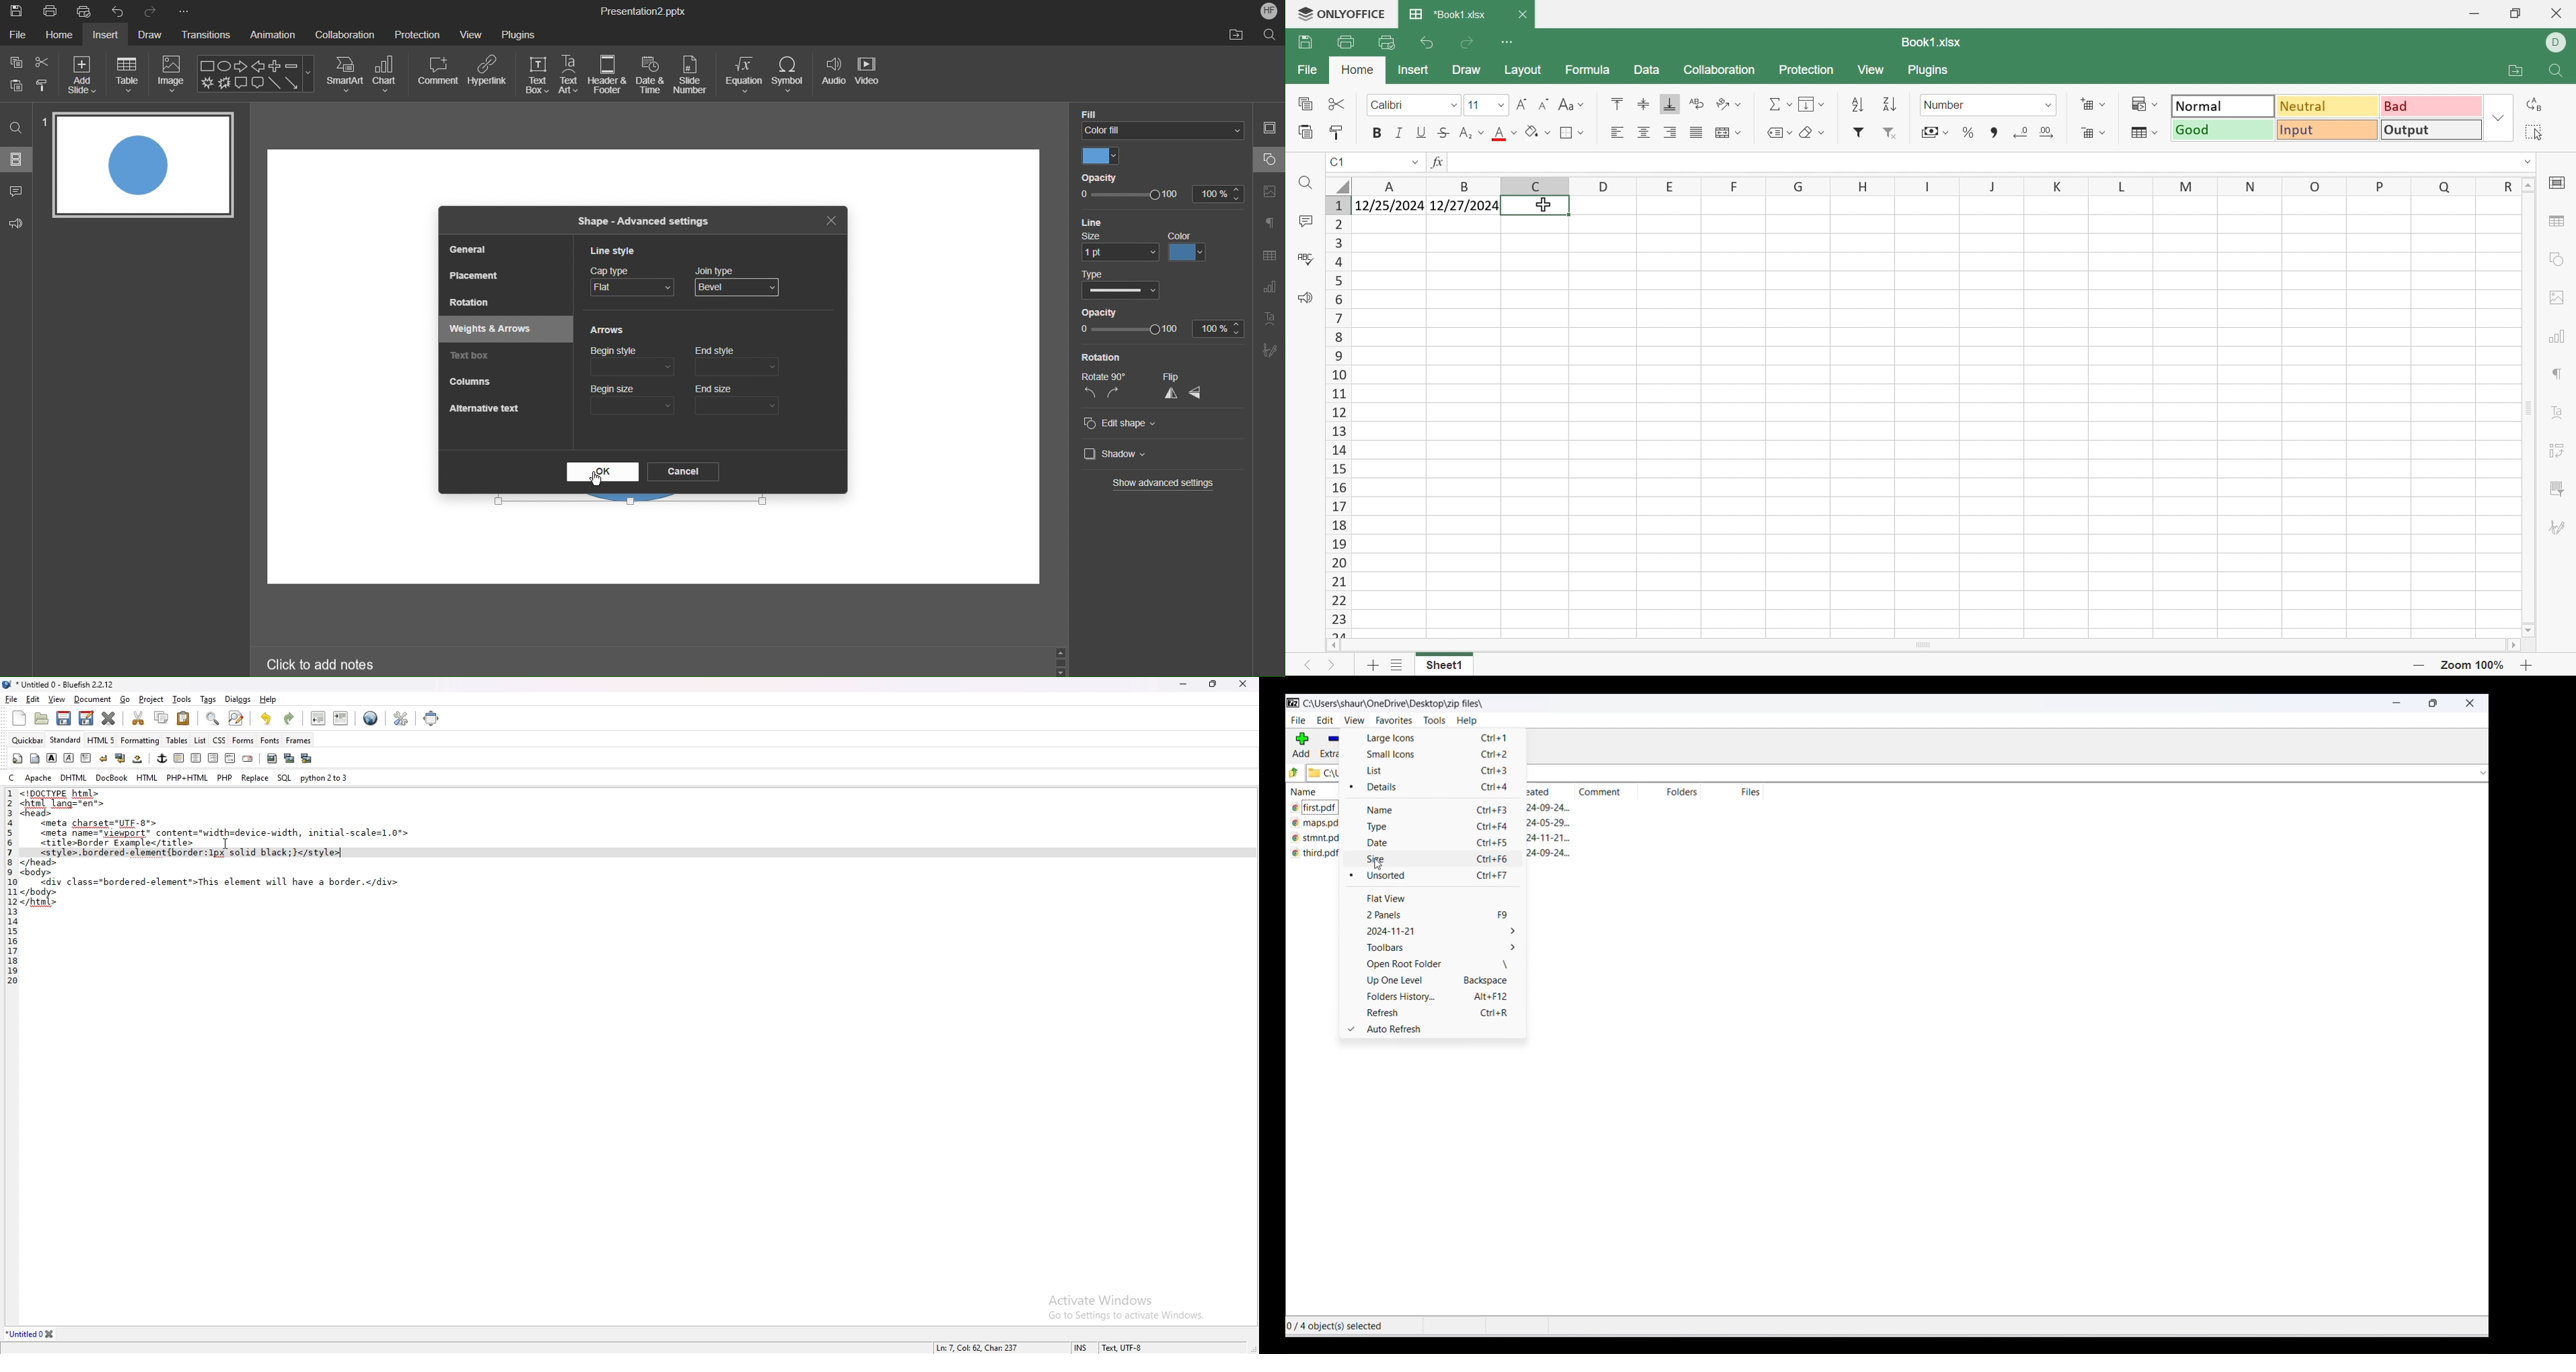  What do you see at coordinates (1236, 36) in the screenshot?
I see `Open File Location` at bounding box center [1236, 36].